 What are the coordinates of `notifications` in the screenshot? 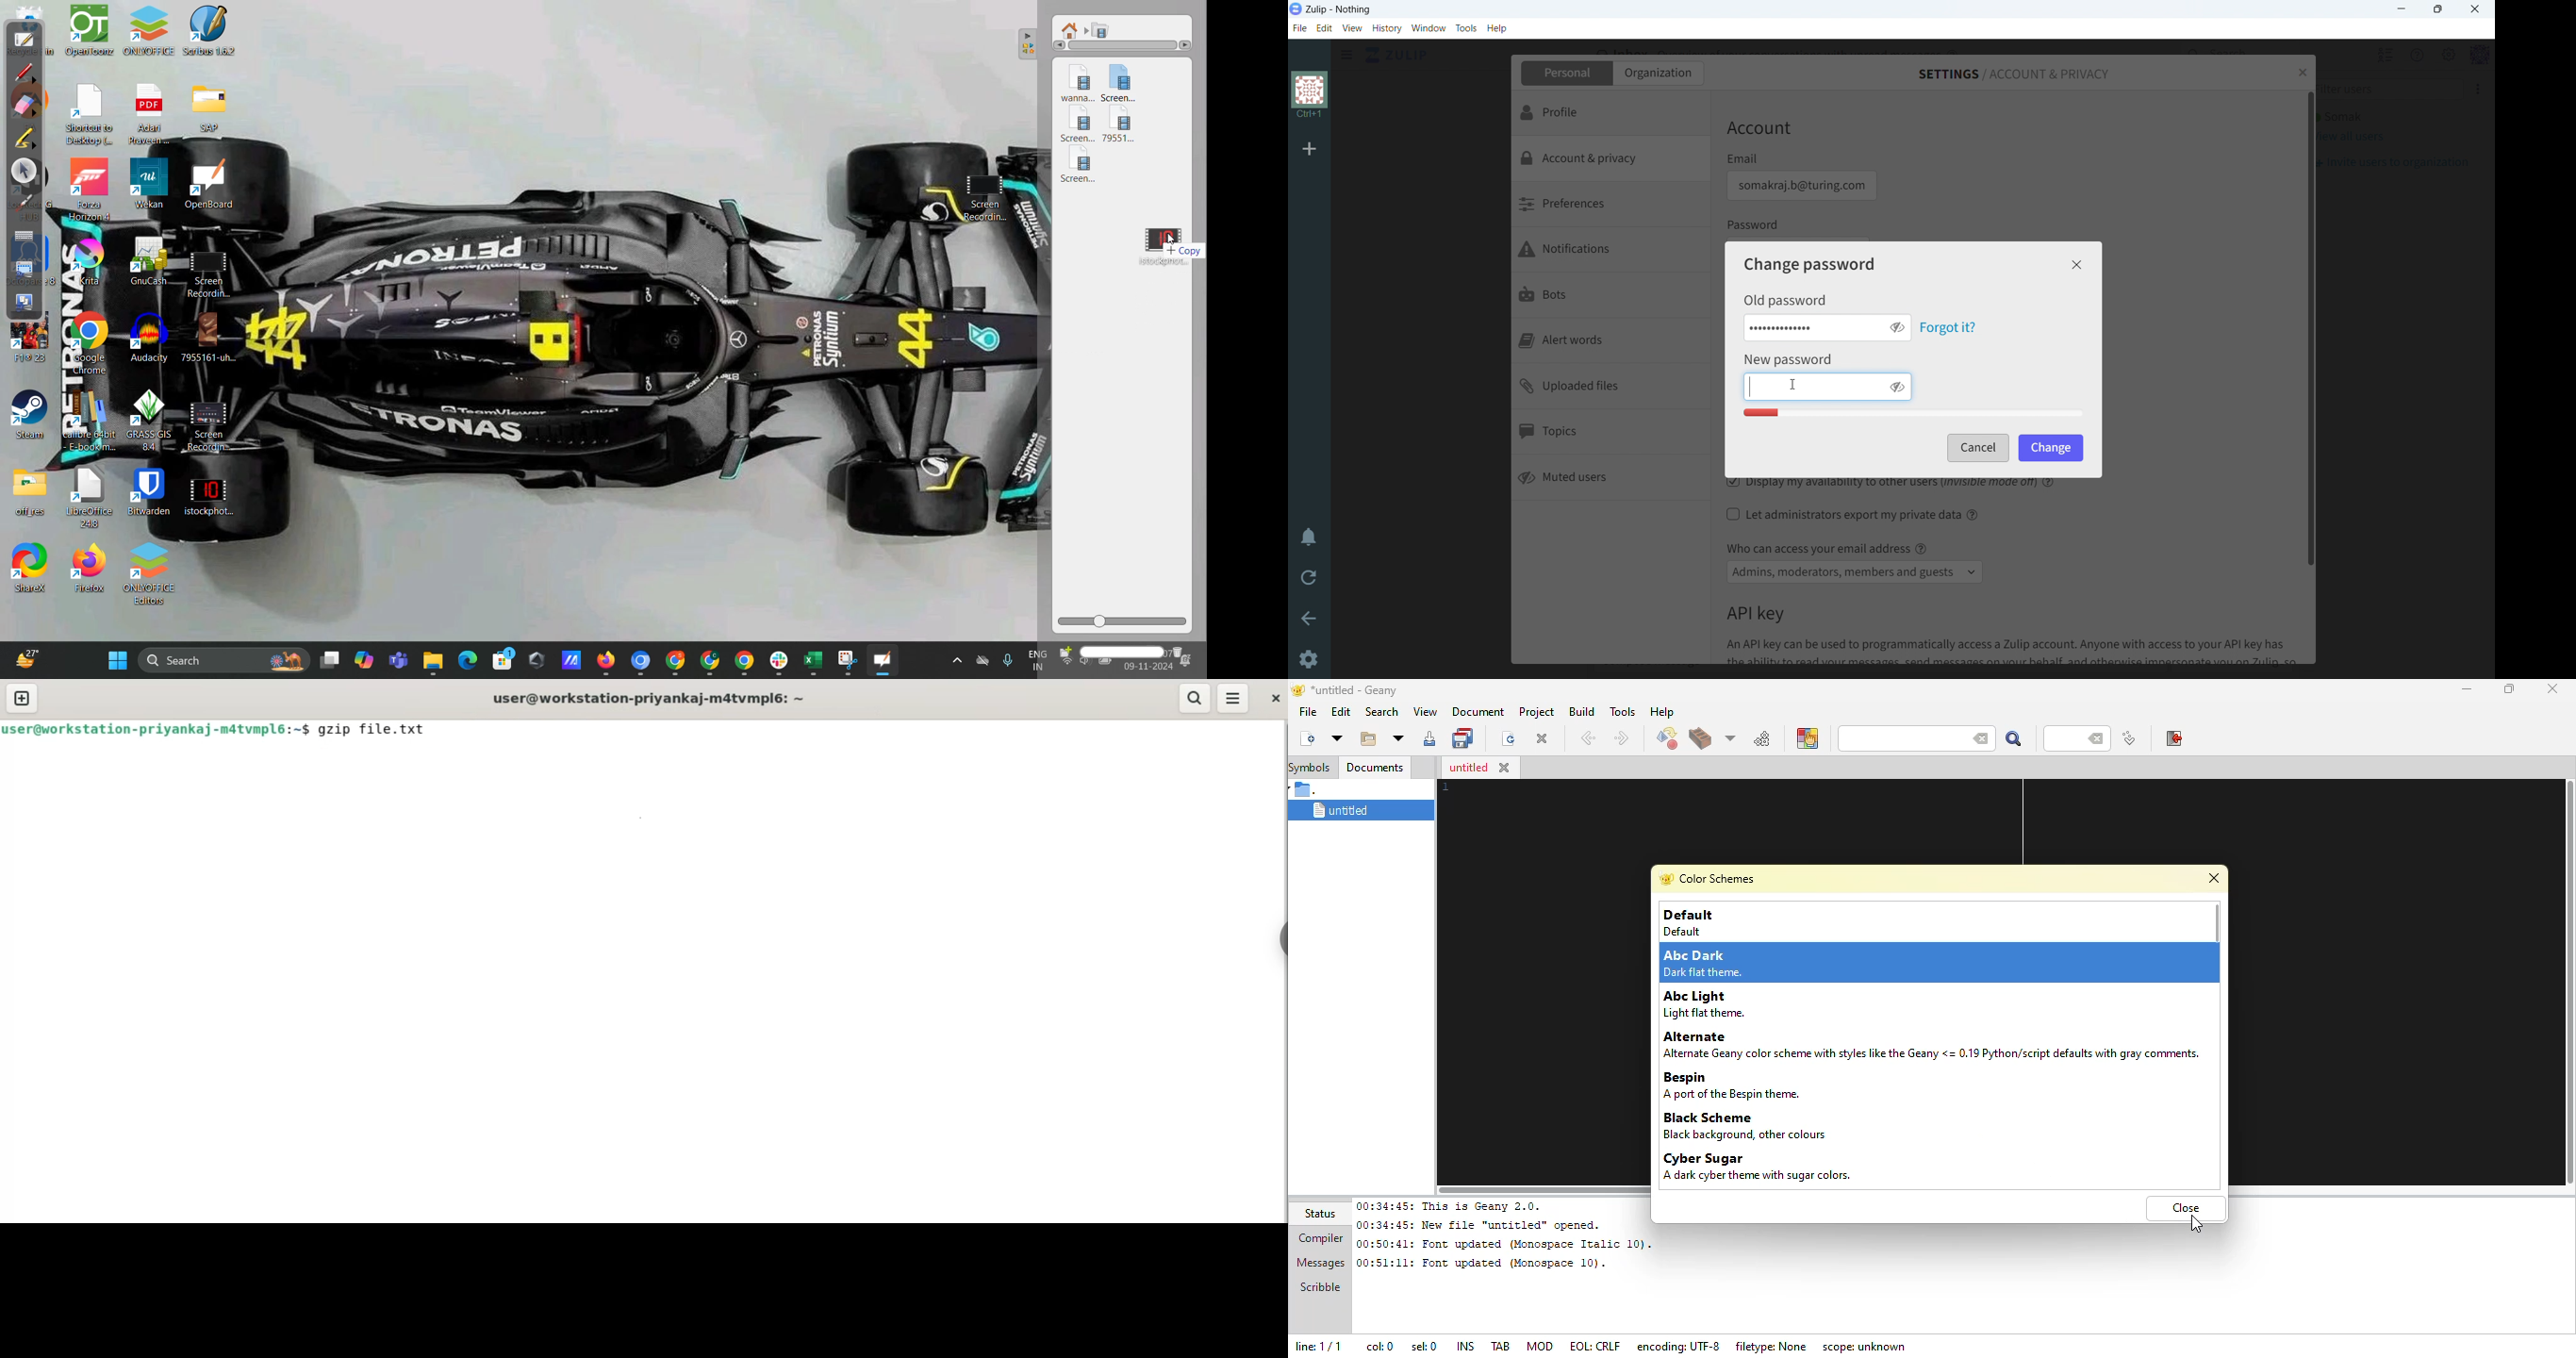 It's located at (1612, 251).